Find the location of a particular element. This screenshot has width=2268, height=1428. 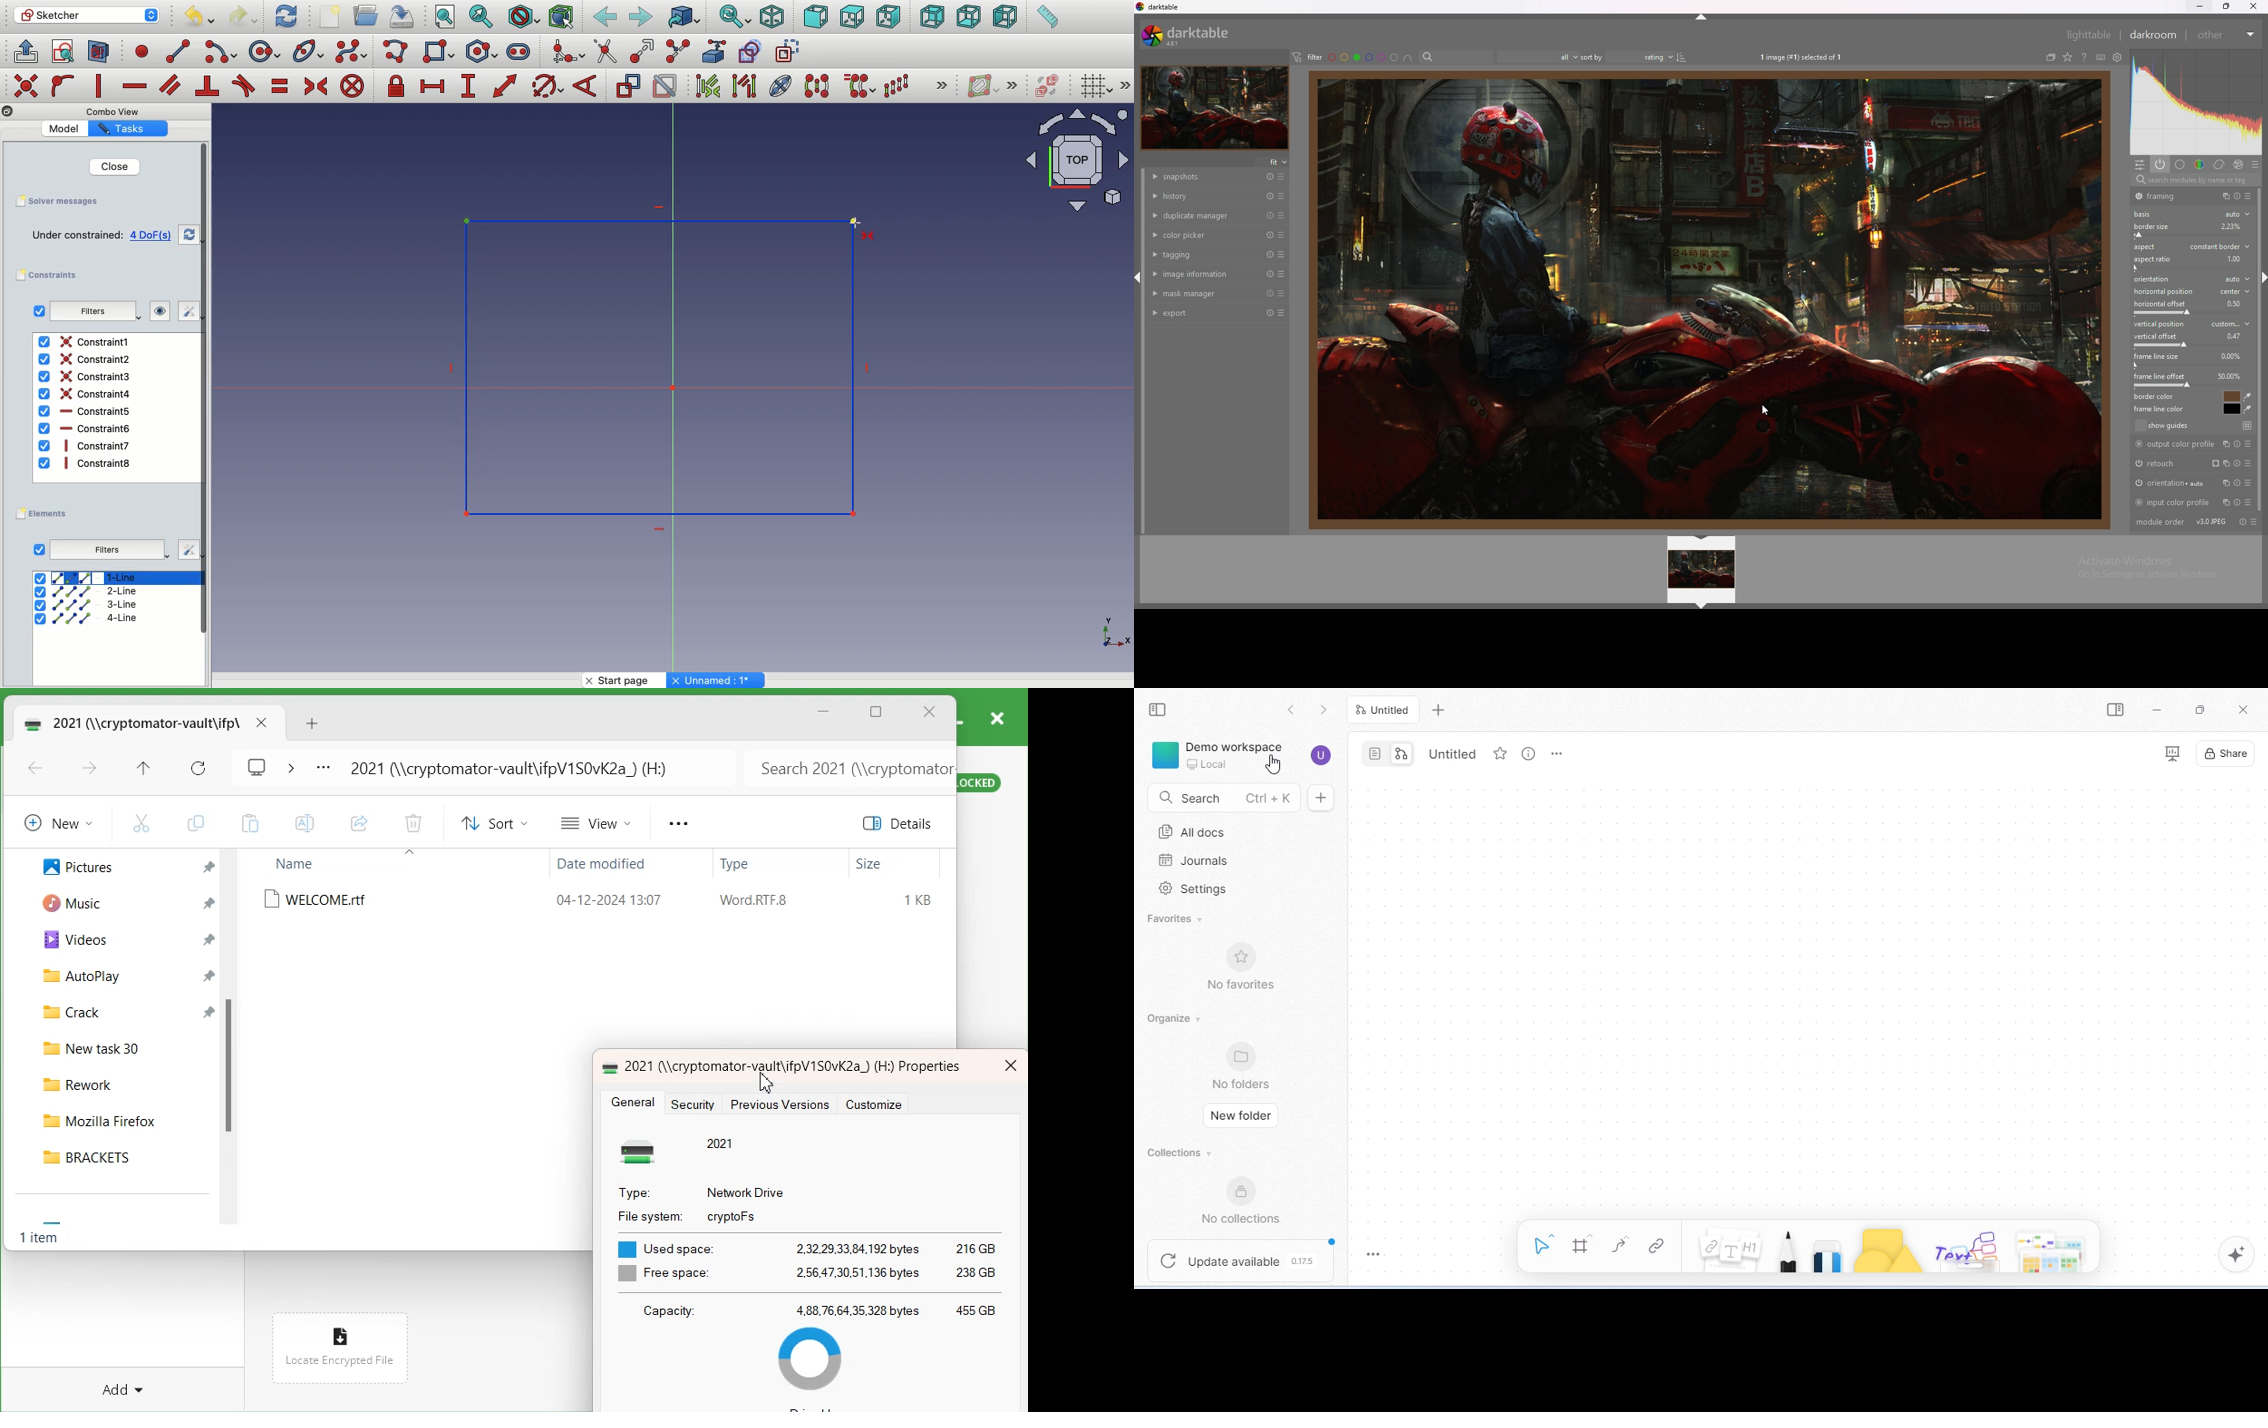

copy is located at coordinates (2223, 196).